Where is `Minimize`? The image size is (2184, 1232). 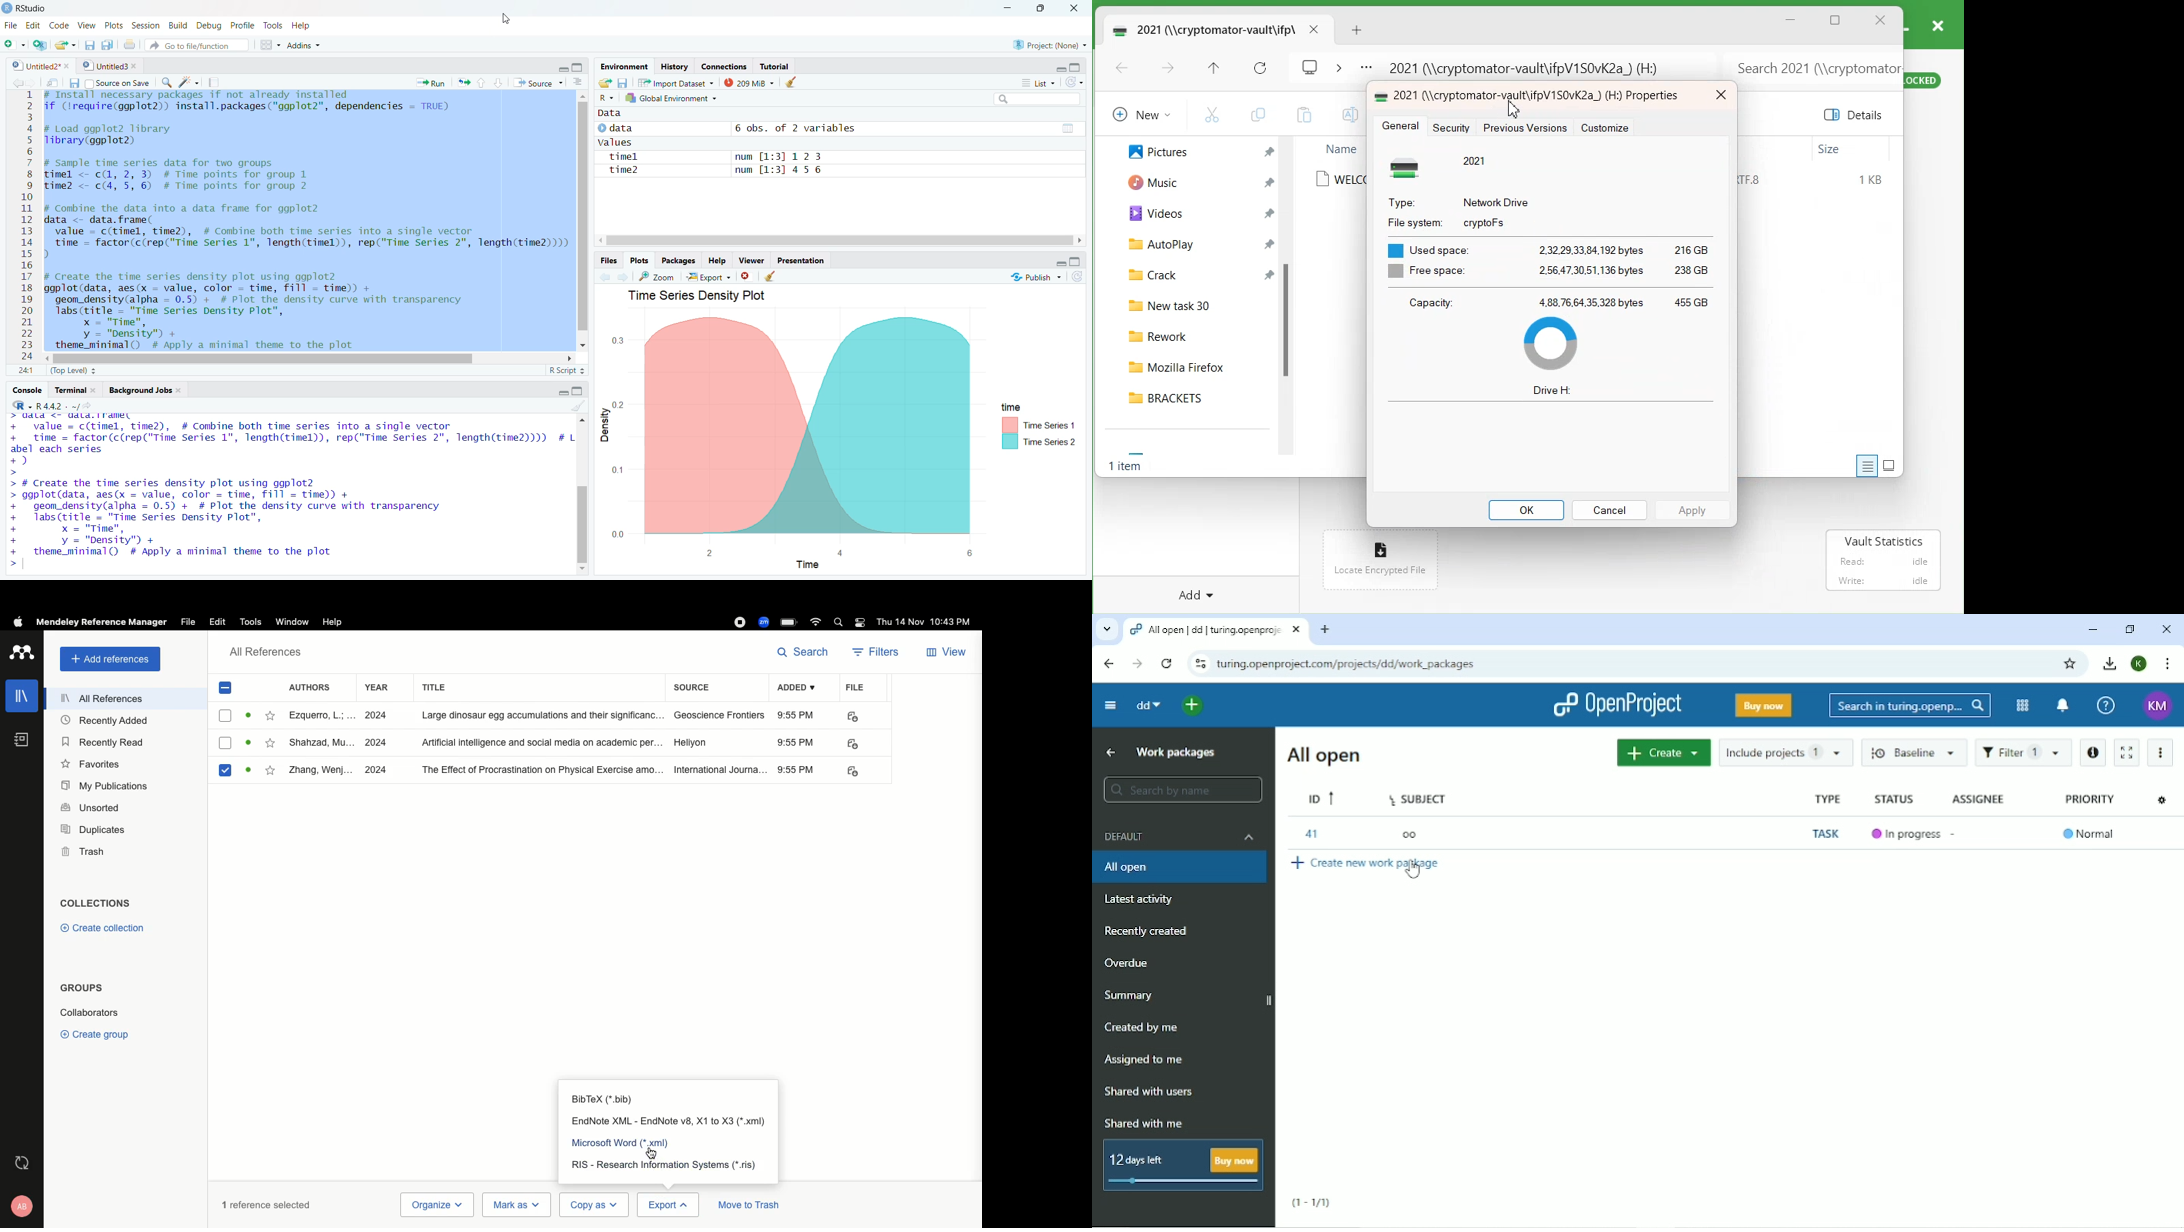 Minimize is located at coordinates (1791, 20).